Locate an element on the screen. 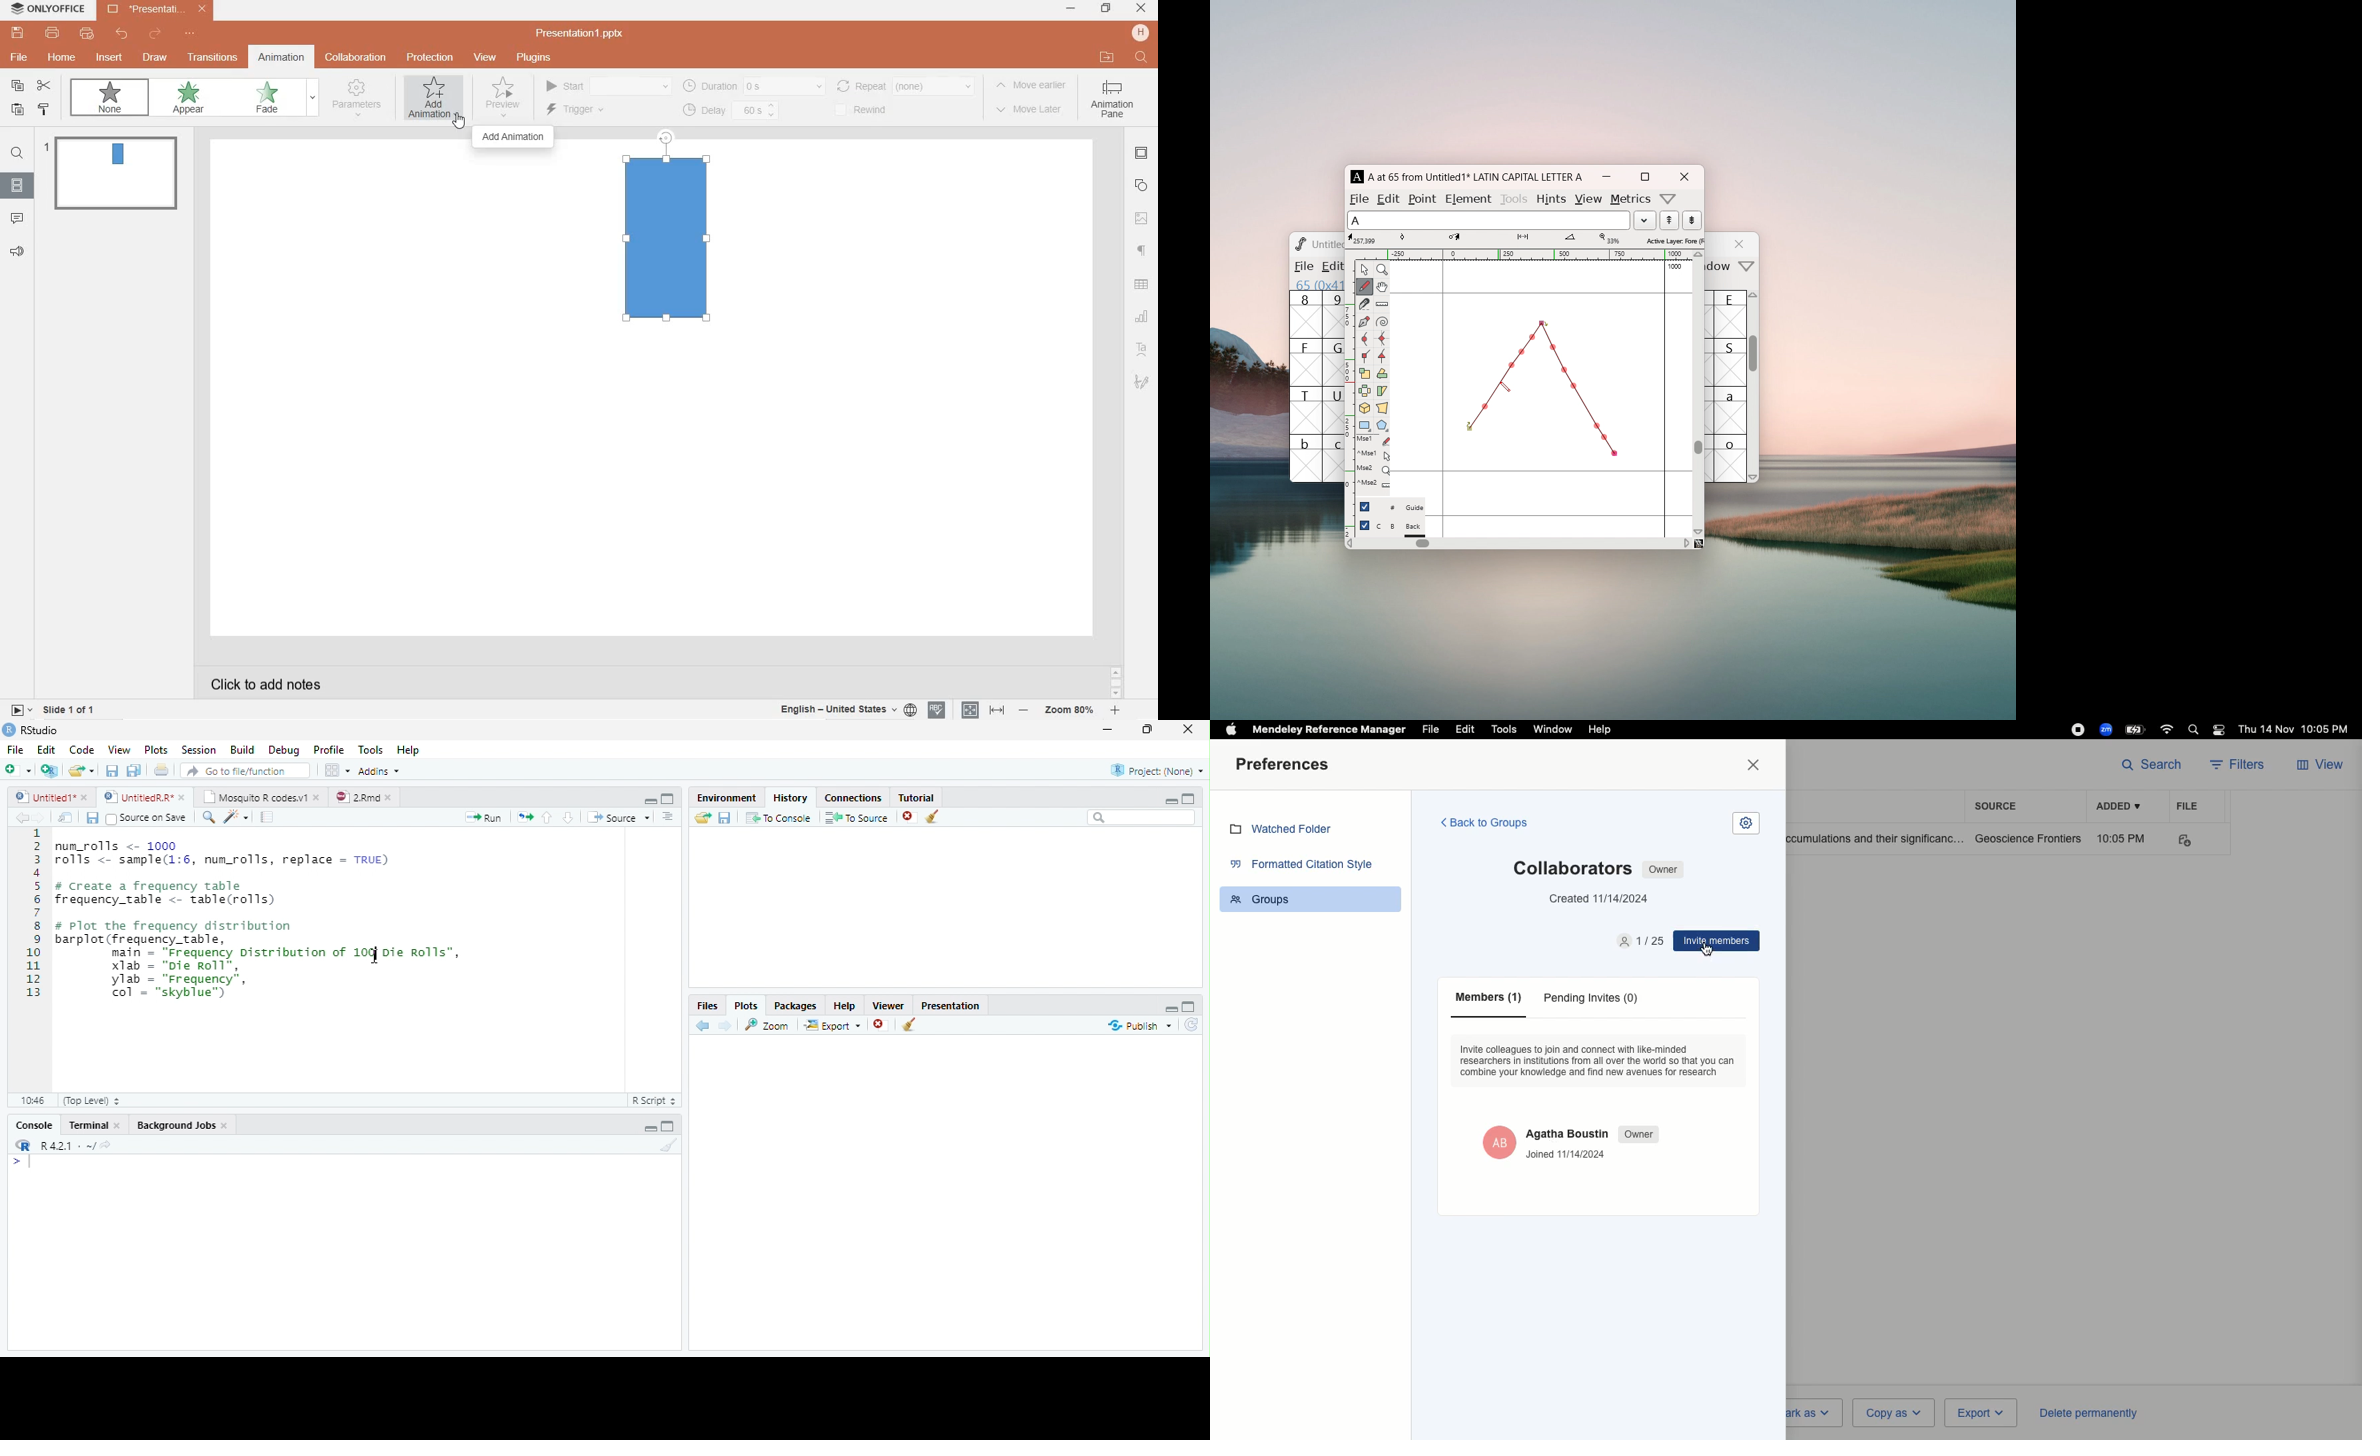 Image resolution: width=2380 pixels, height=1456 pixels. Tools is located at coordinates (372, 749).